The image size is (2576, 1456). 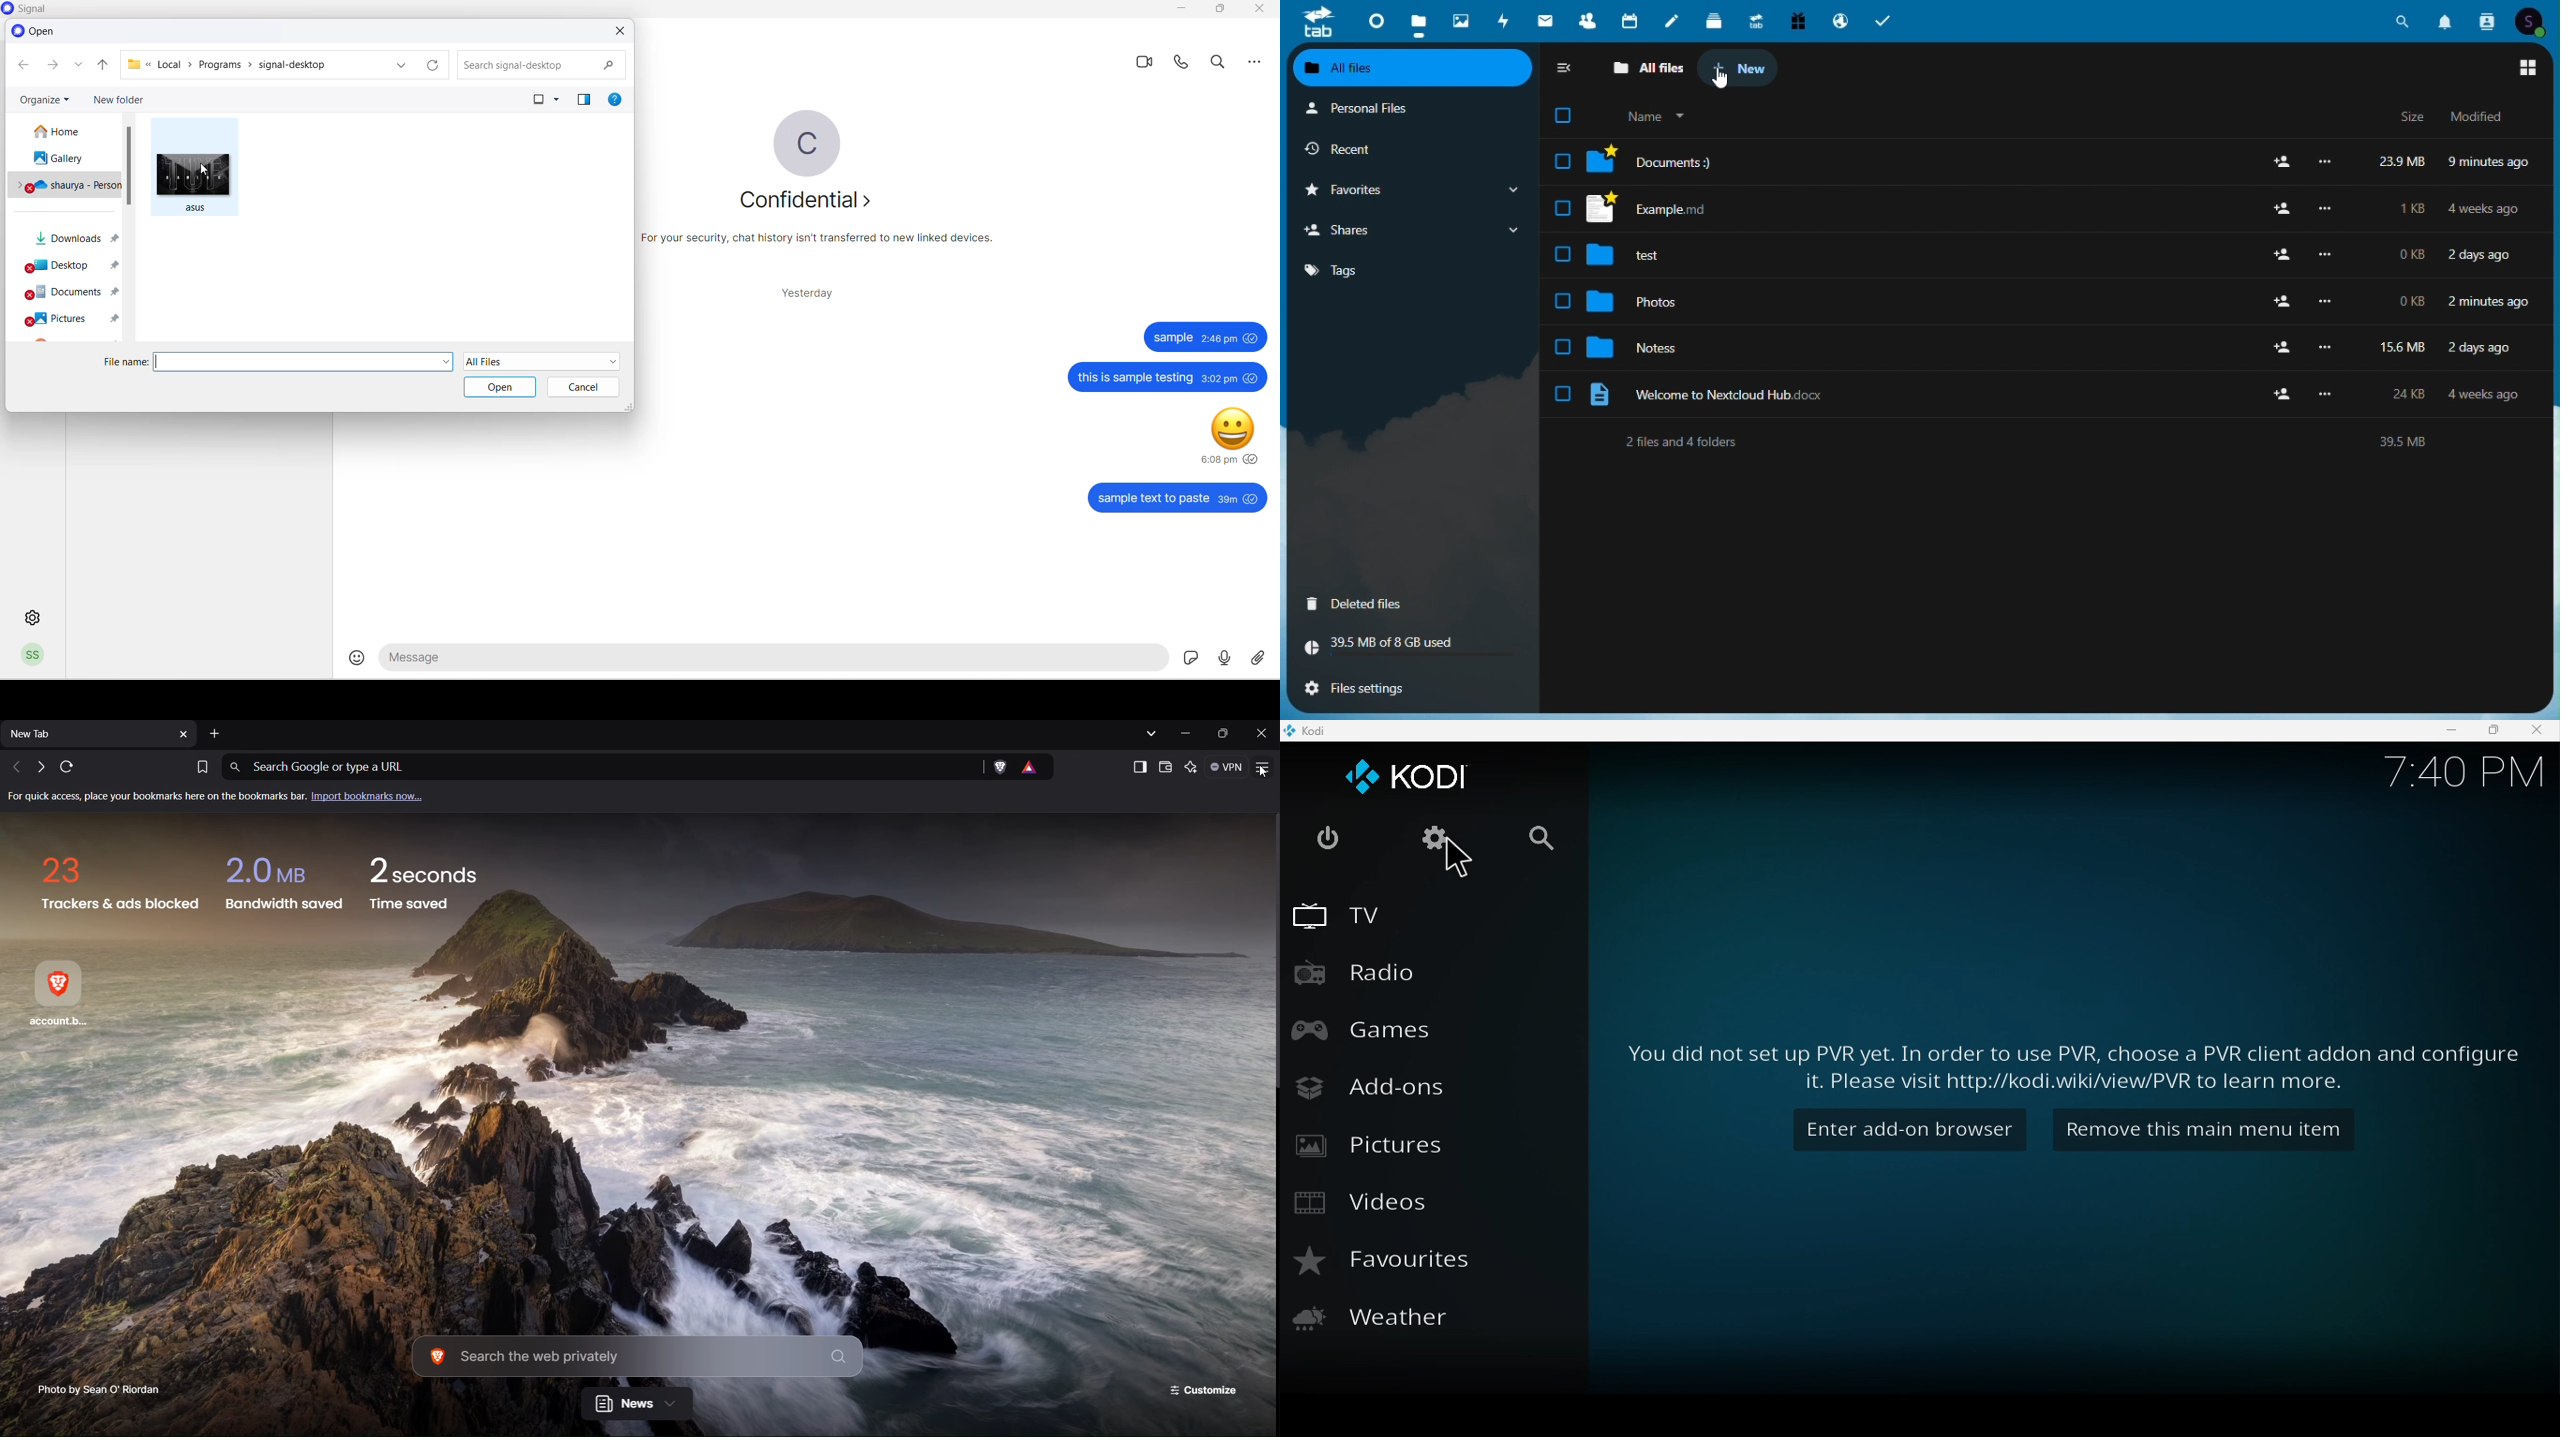 I want to click on path , so click(x=251, y=64).